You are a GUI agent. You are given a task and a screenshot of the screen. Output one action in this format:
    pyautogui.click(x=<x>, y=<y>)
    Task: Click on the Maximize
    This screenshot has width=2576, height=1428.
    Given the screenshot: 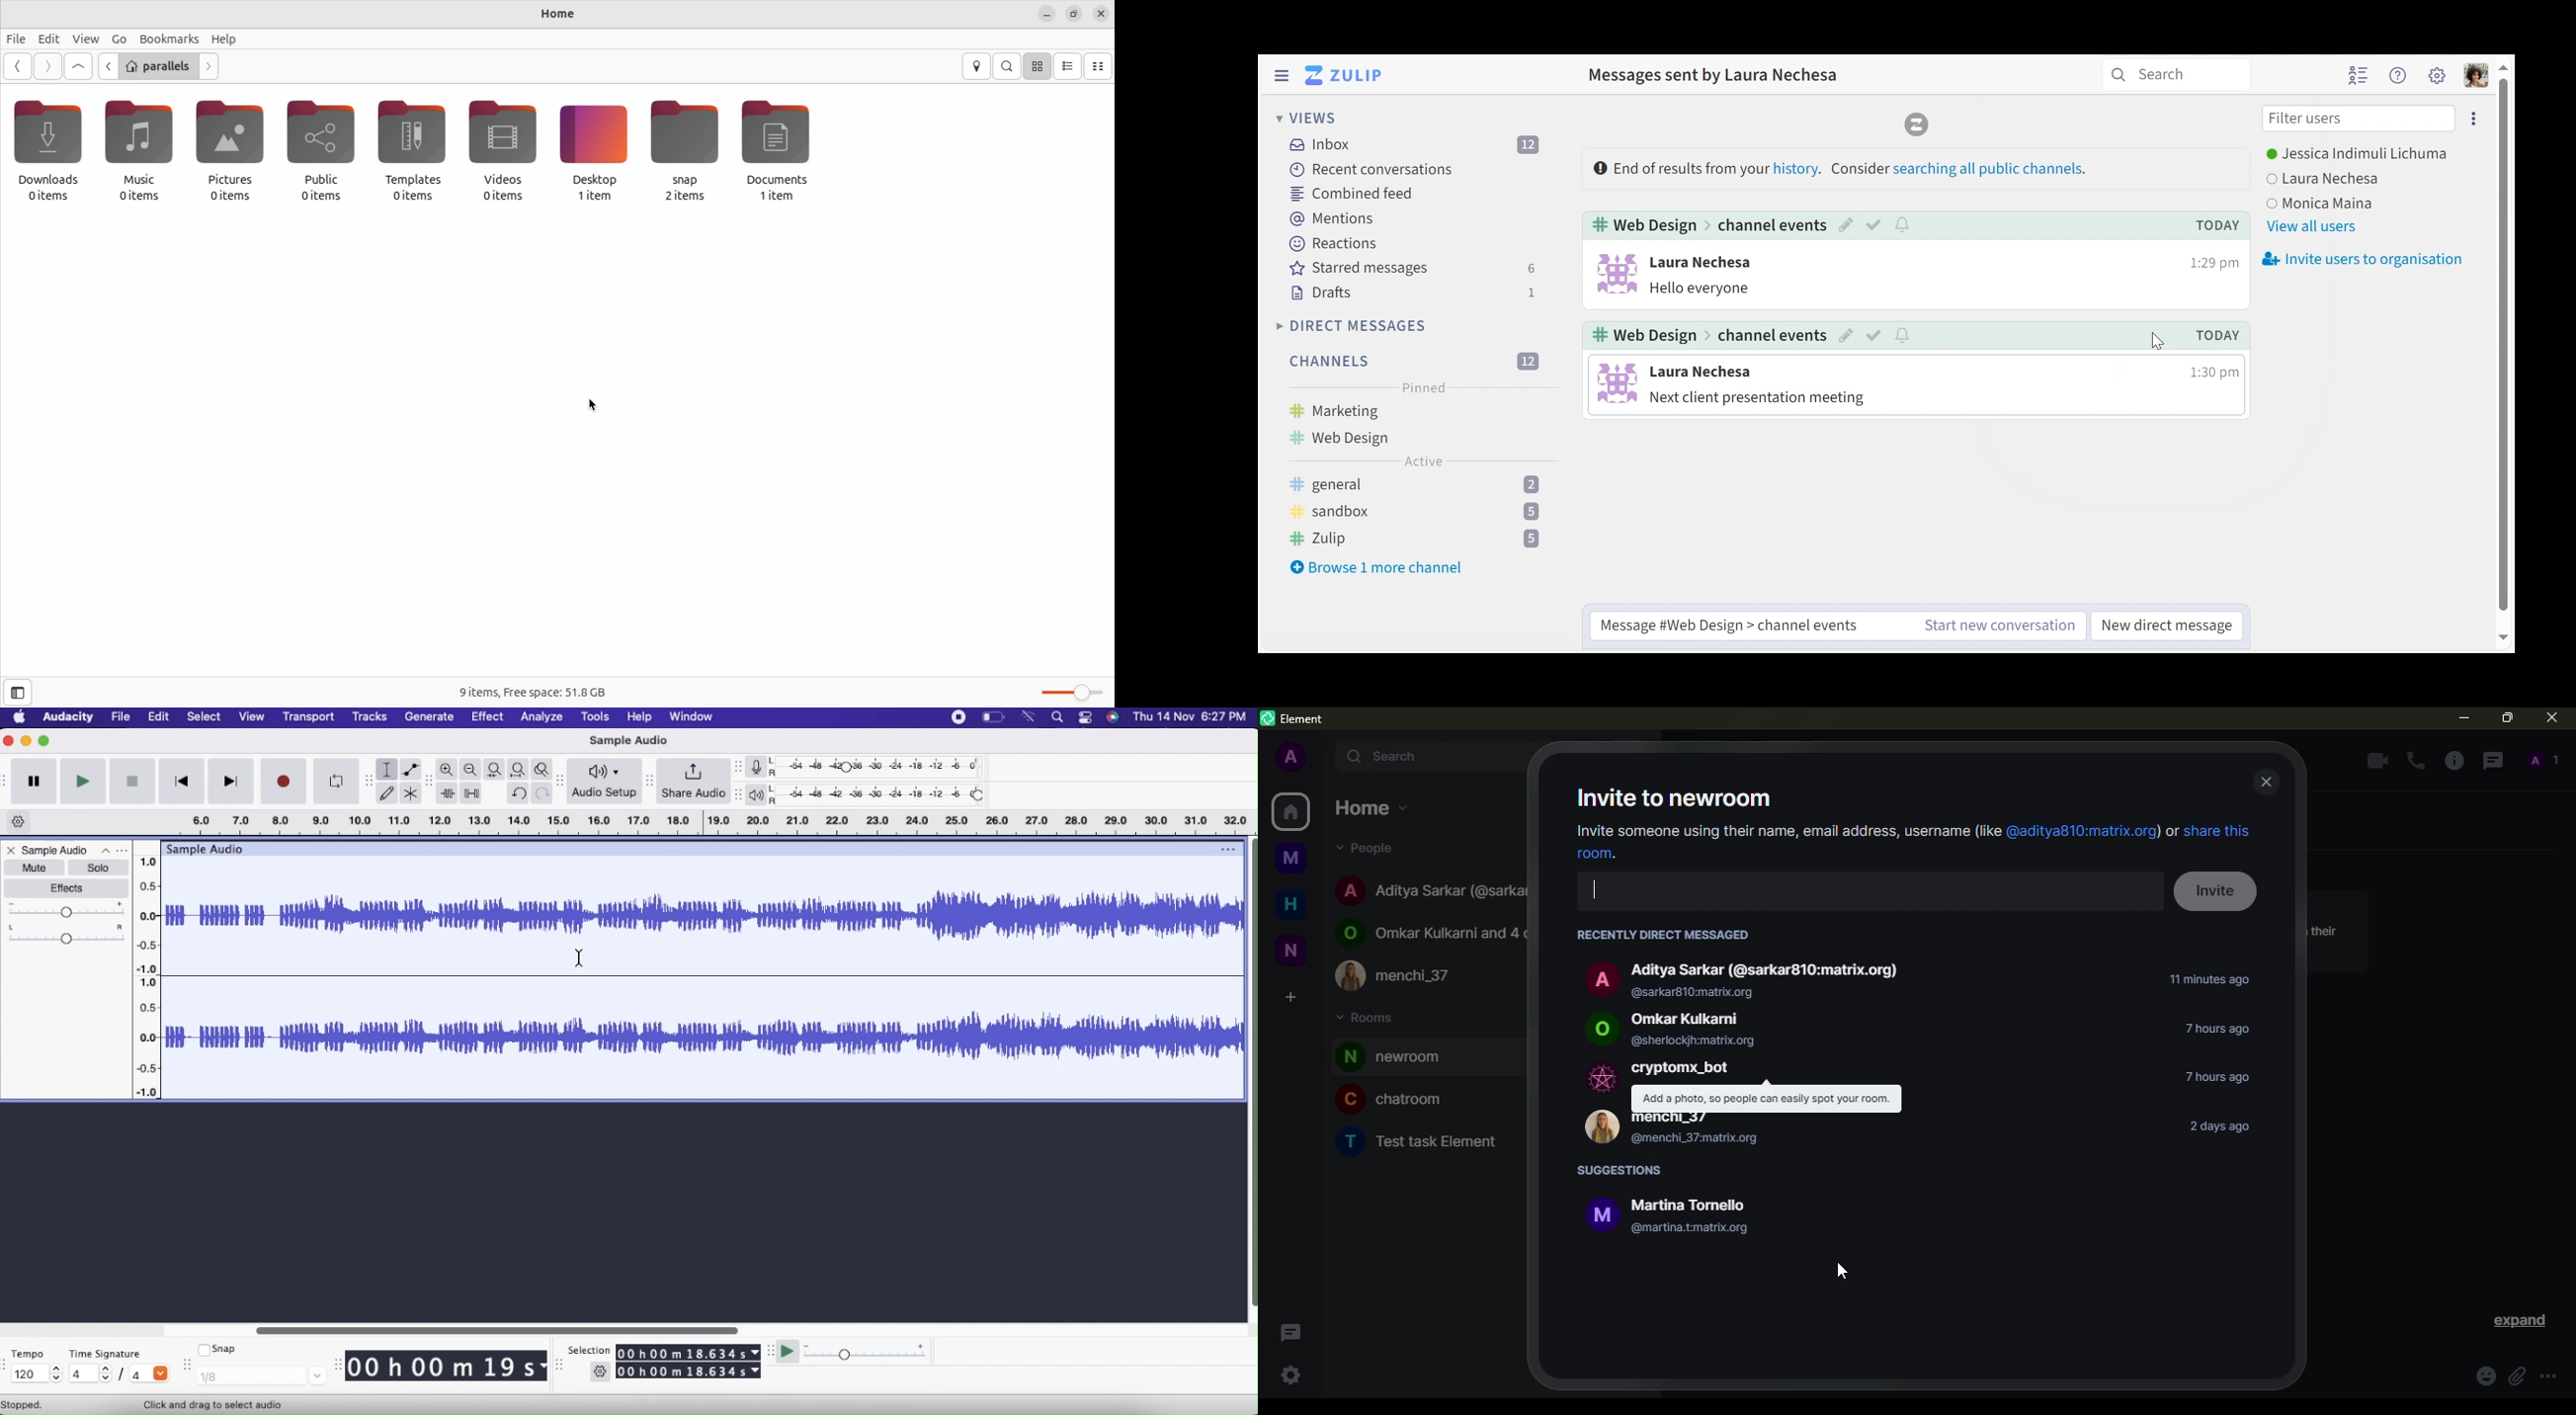 What is the action you would take?
    pyautogui.click(x=45, y=742)
    